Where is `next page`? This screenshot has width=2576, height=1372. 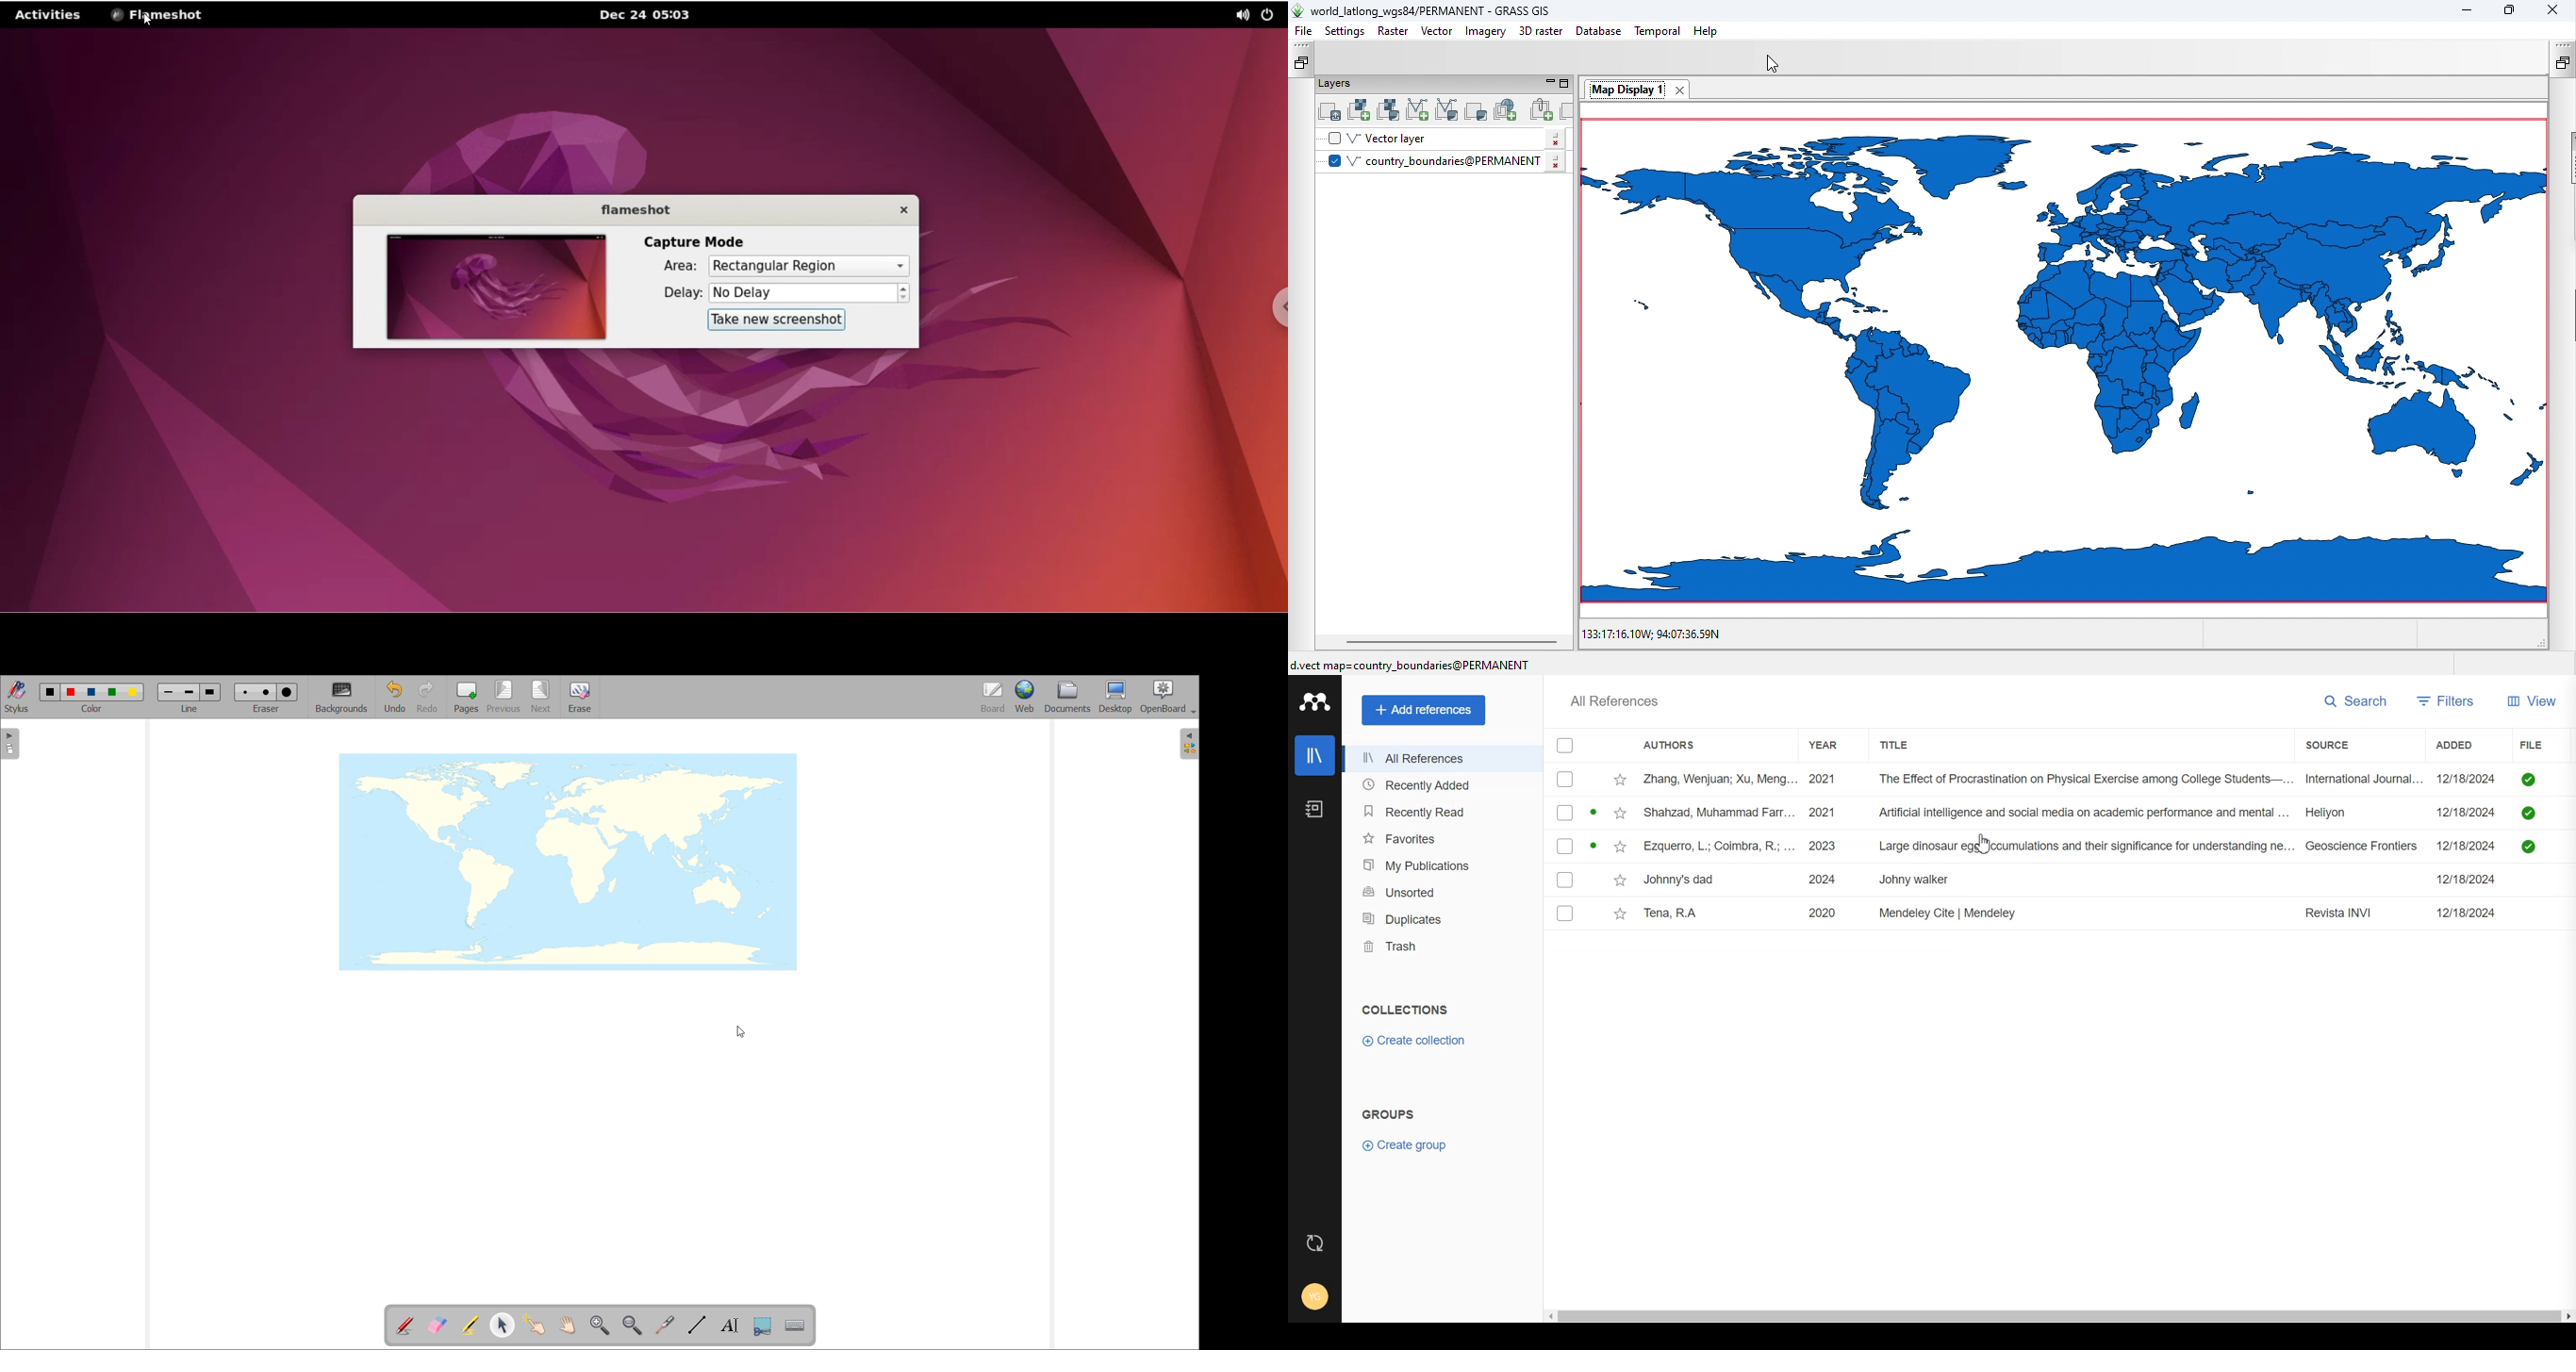
next page is located at coordinates (541, 696).